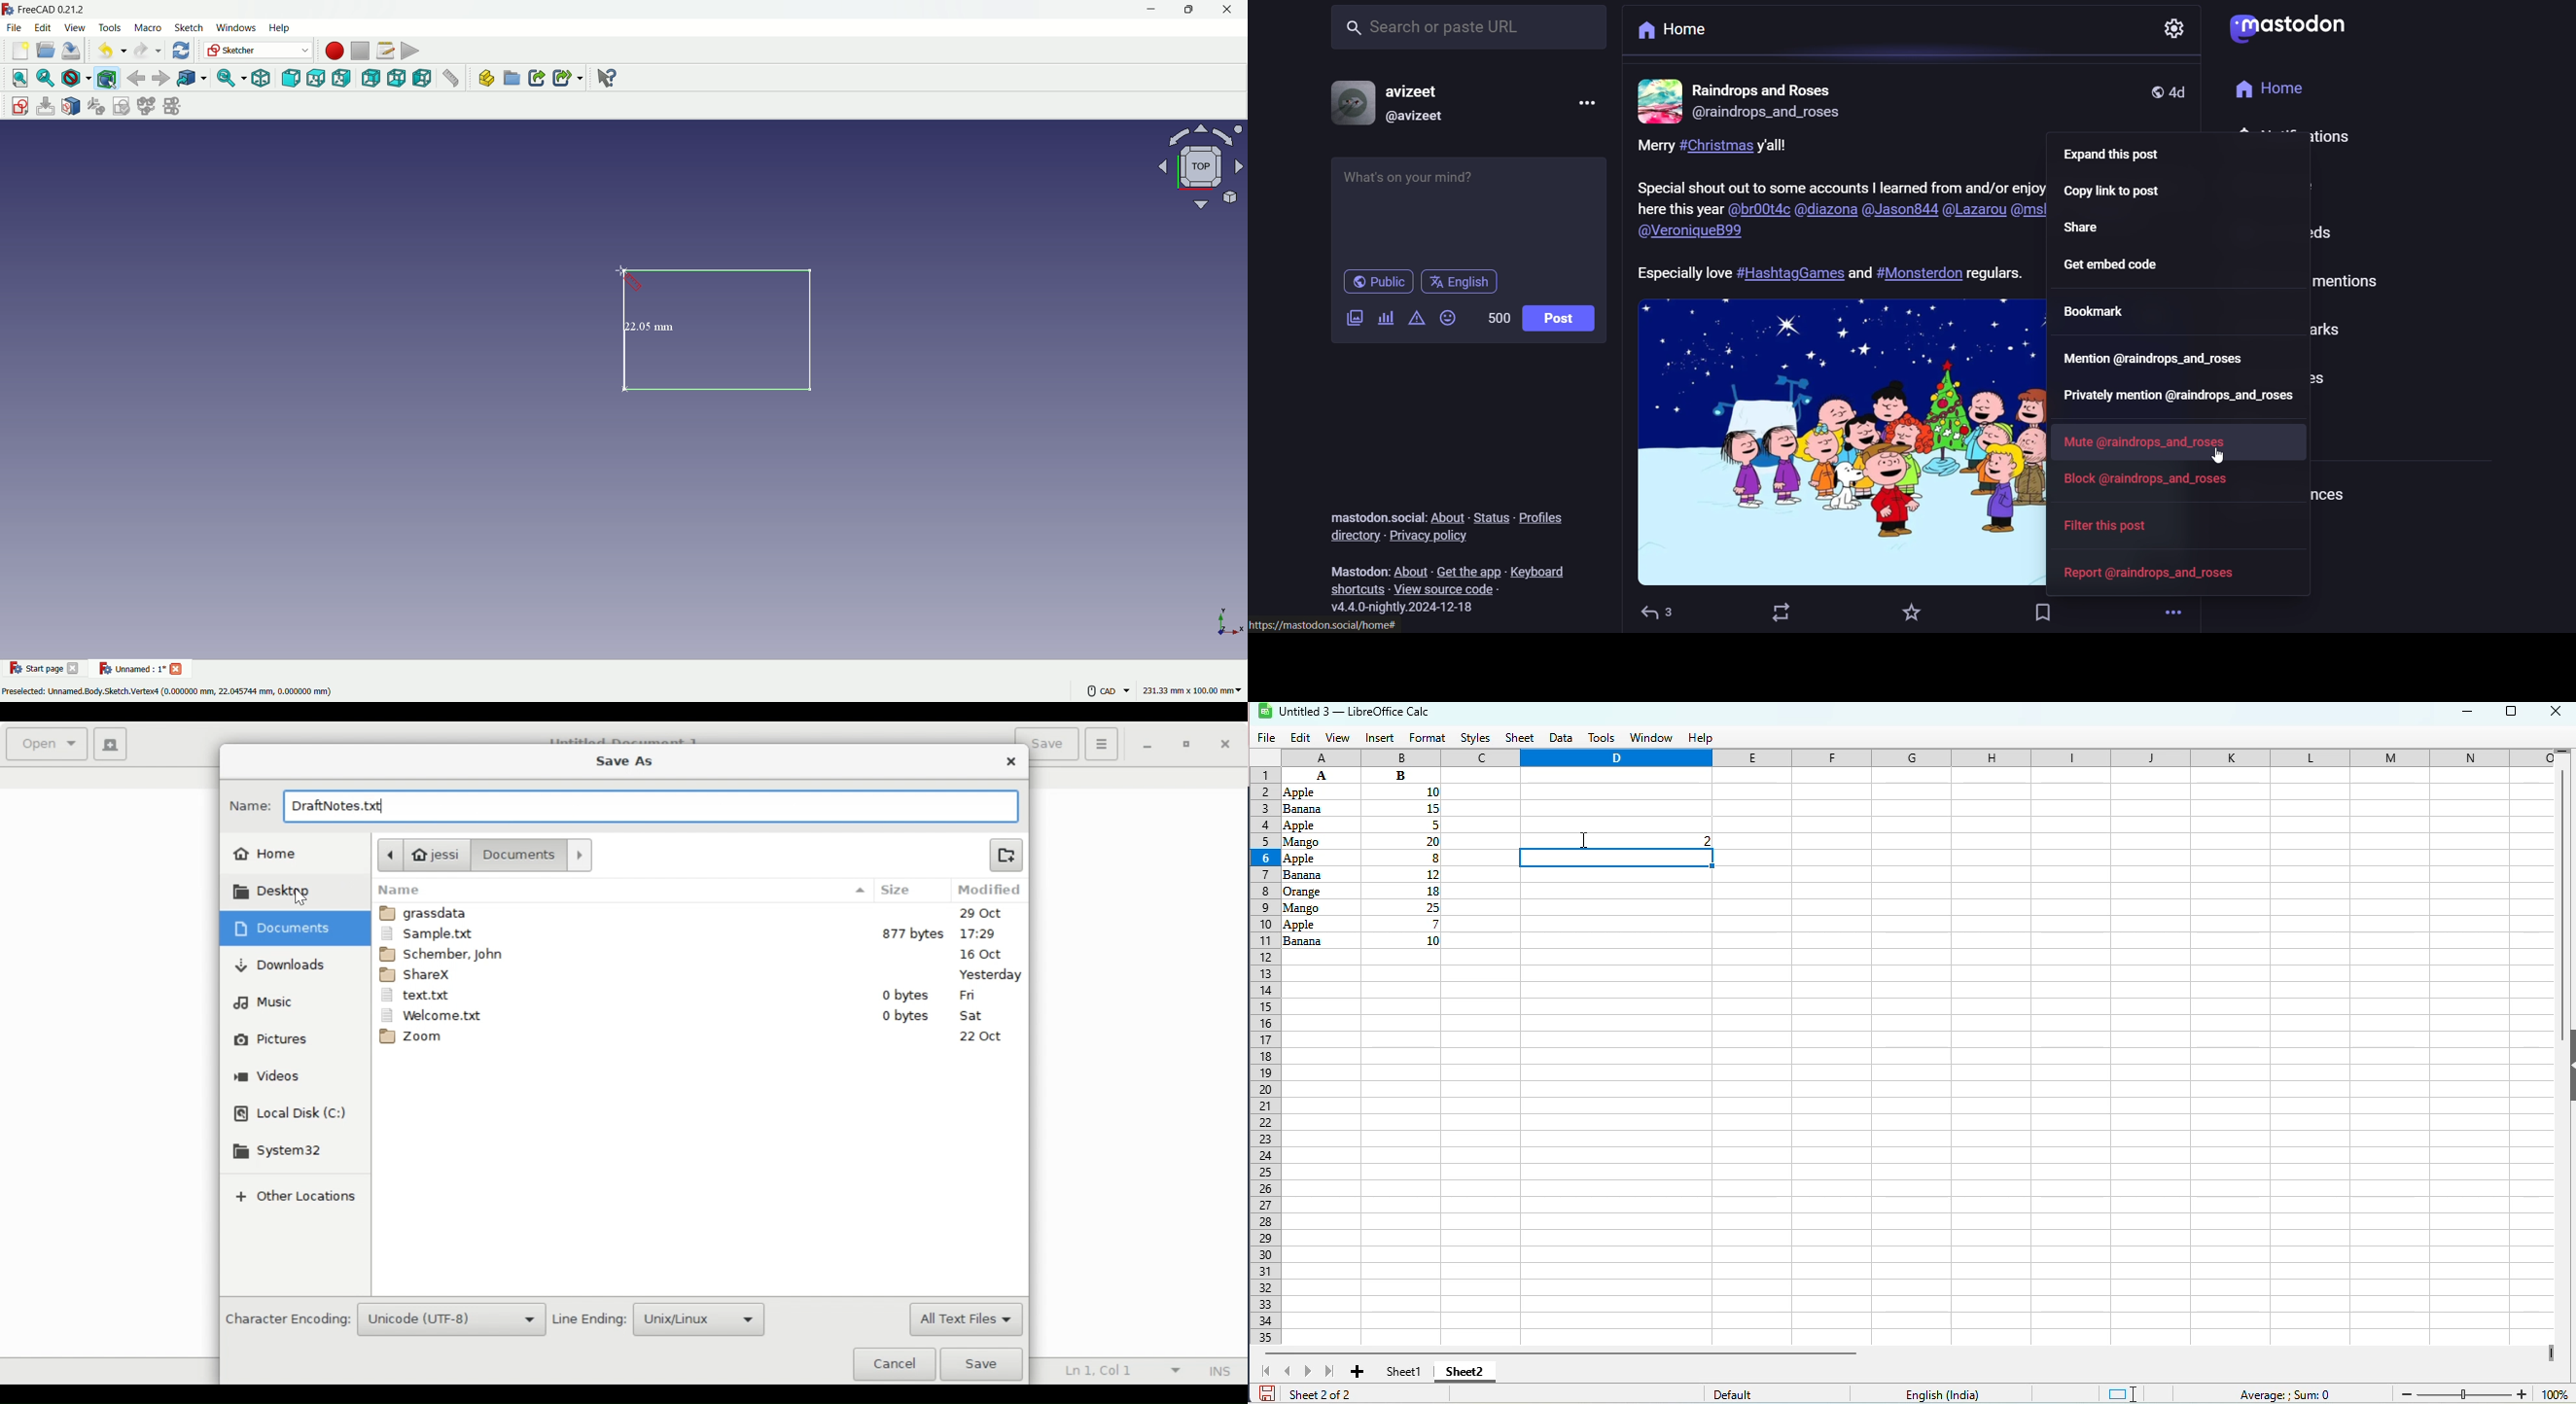 Image resolution: width=2576 pixels, height=1428 pixels. I want to click on post text, so click(1839, 168).